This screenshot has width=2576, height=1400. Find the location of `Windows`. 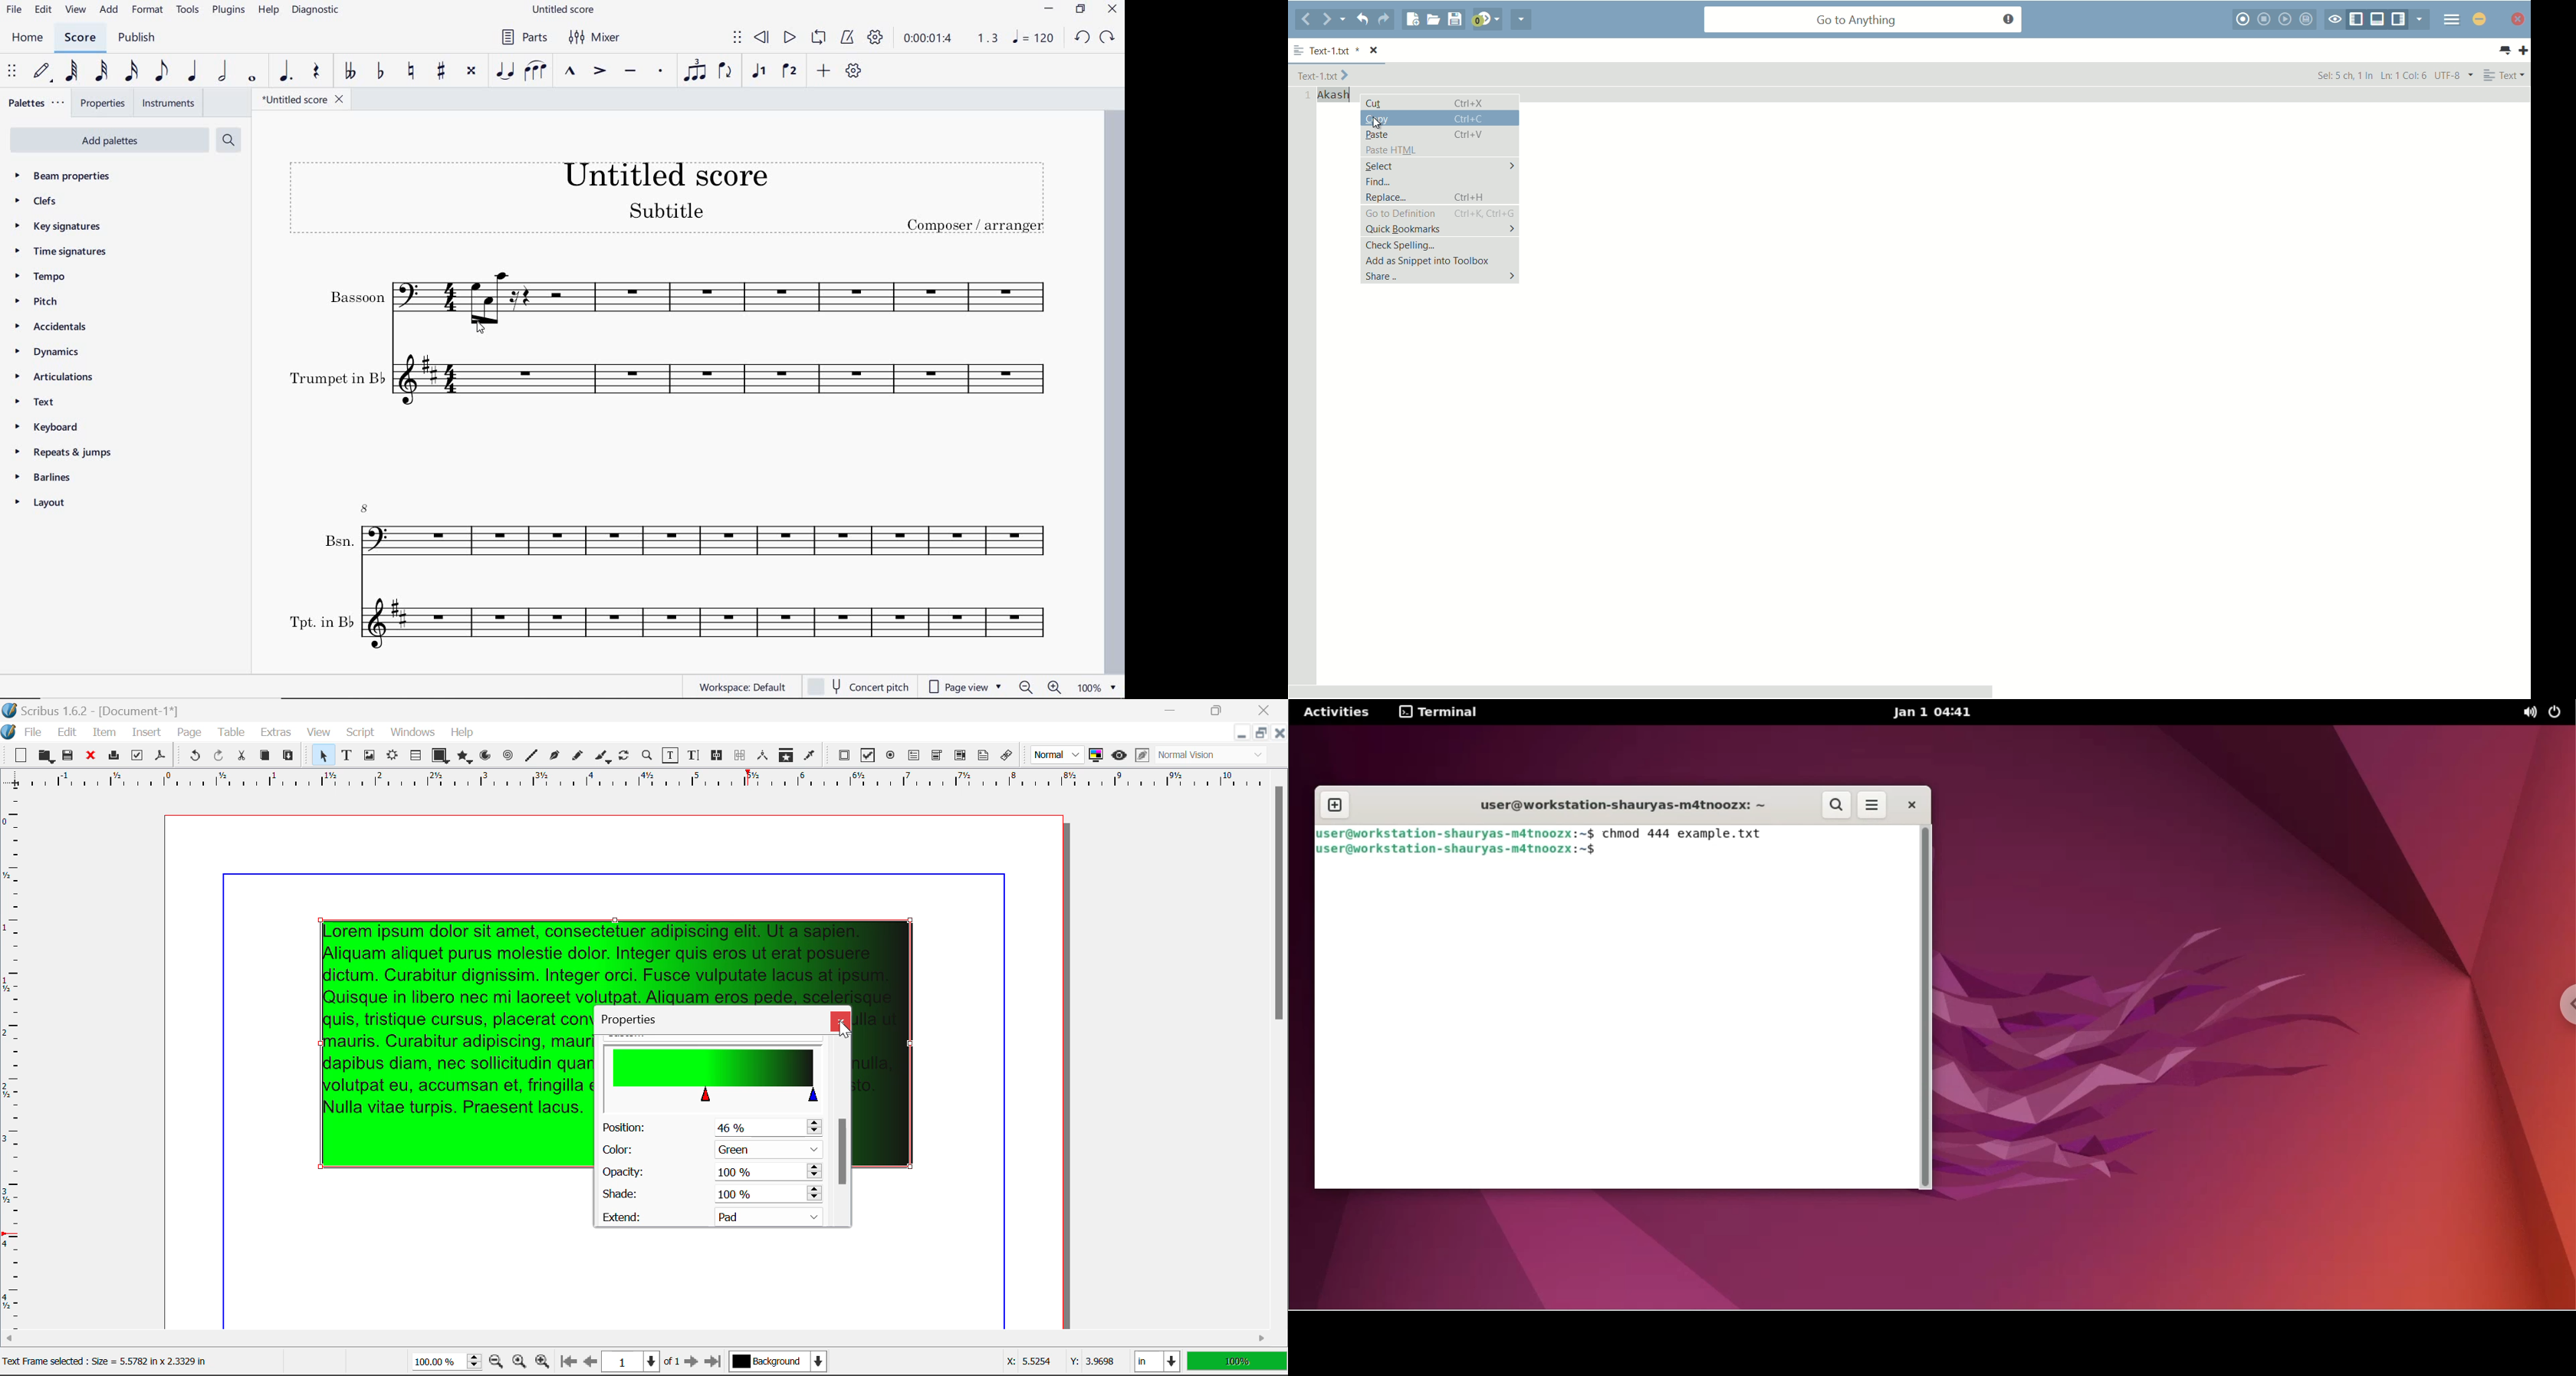

Windows is located at coordinates (411, 733).